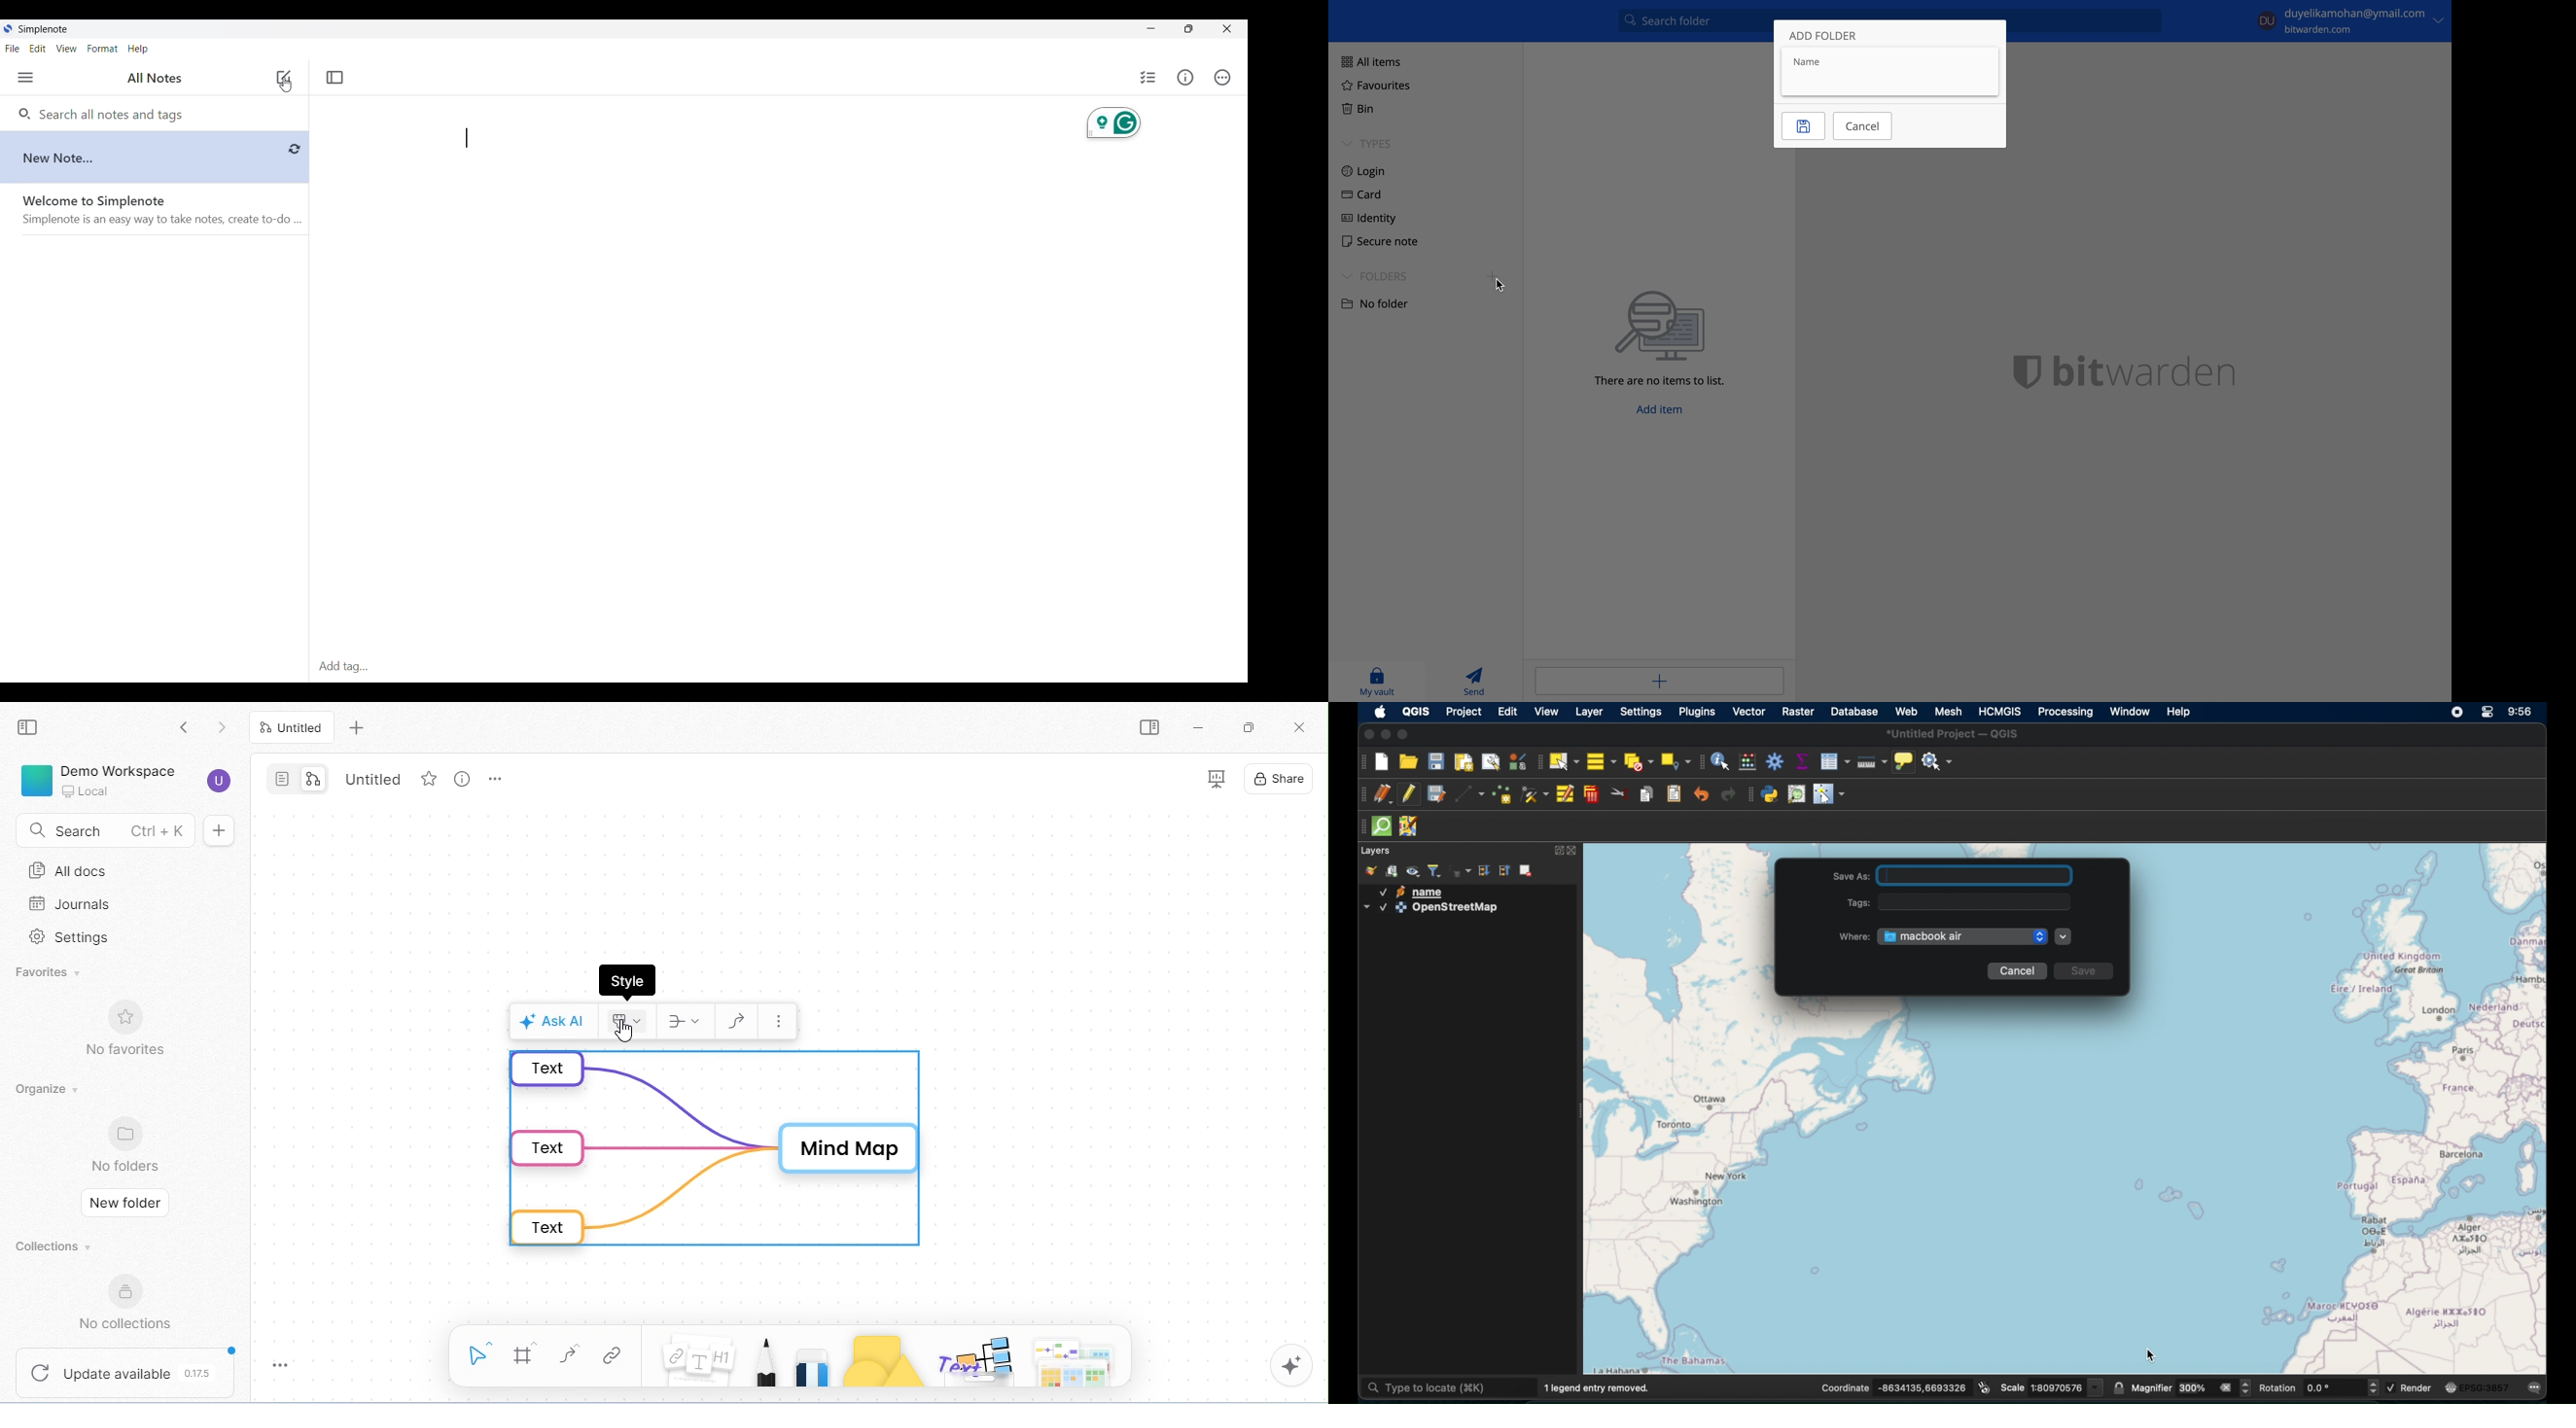 Image resolution: width=2576 pixels, height=1428 pixels. I want to click on types, so click(1367, 144).